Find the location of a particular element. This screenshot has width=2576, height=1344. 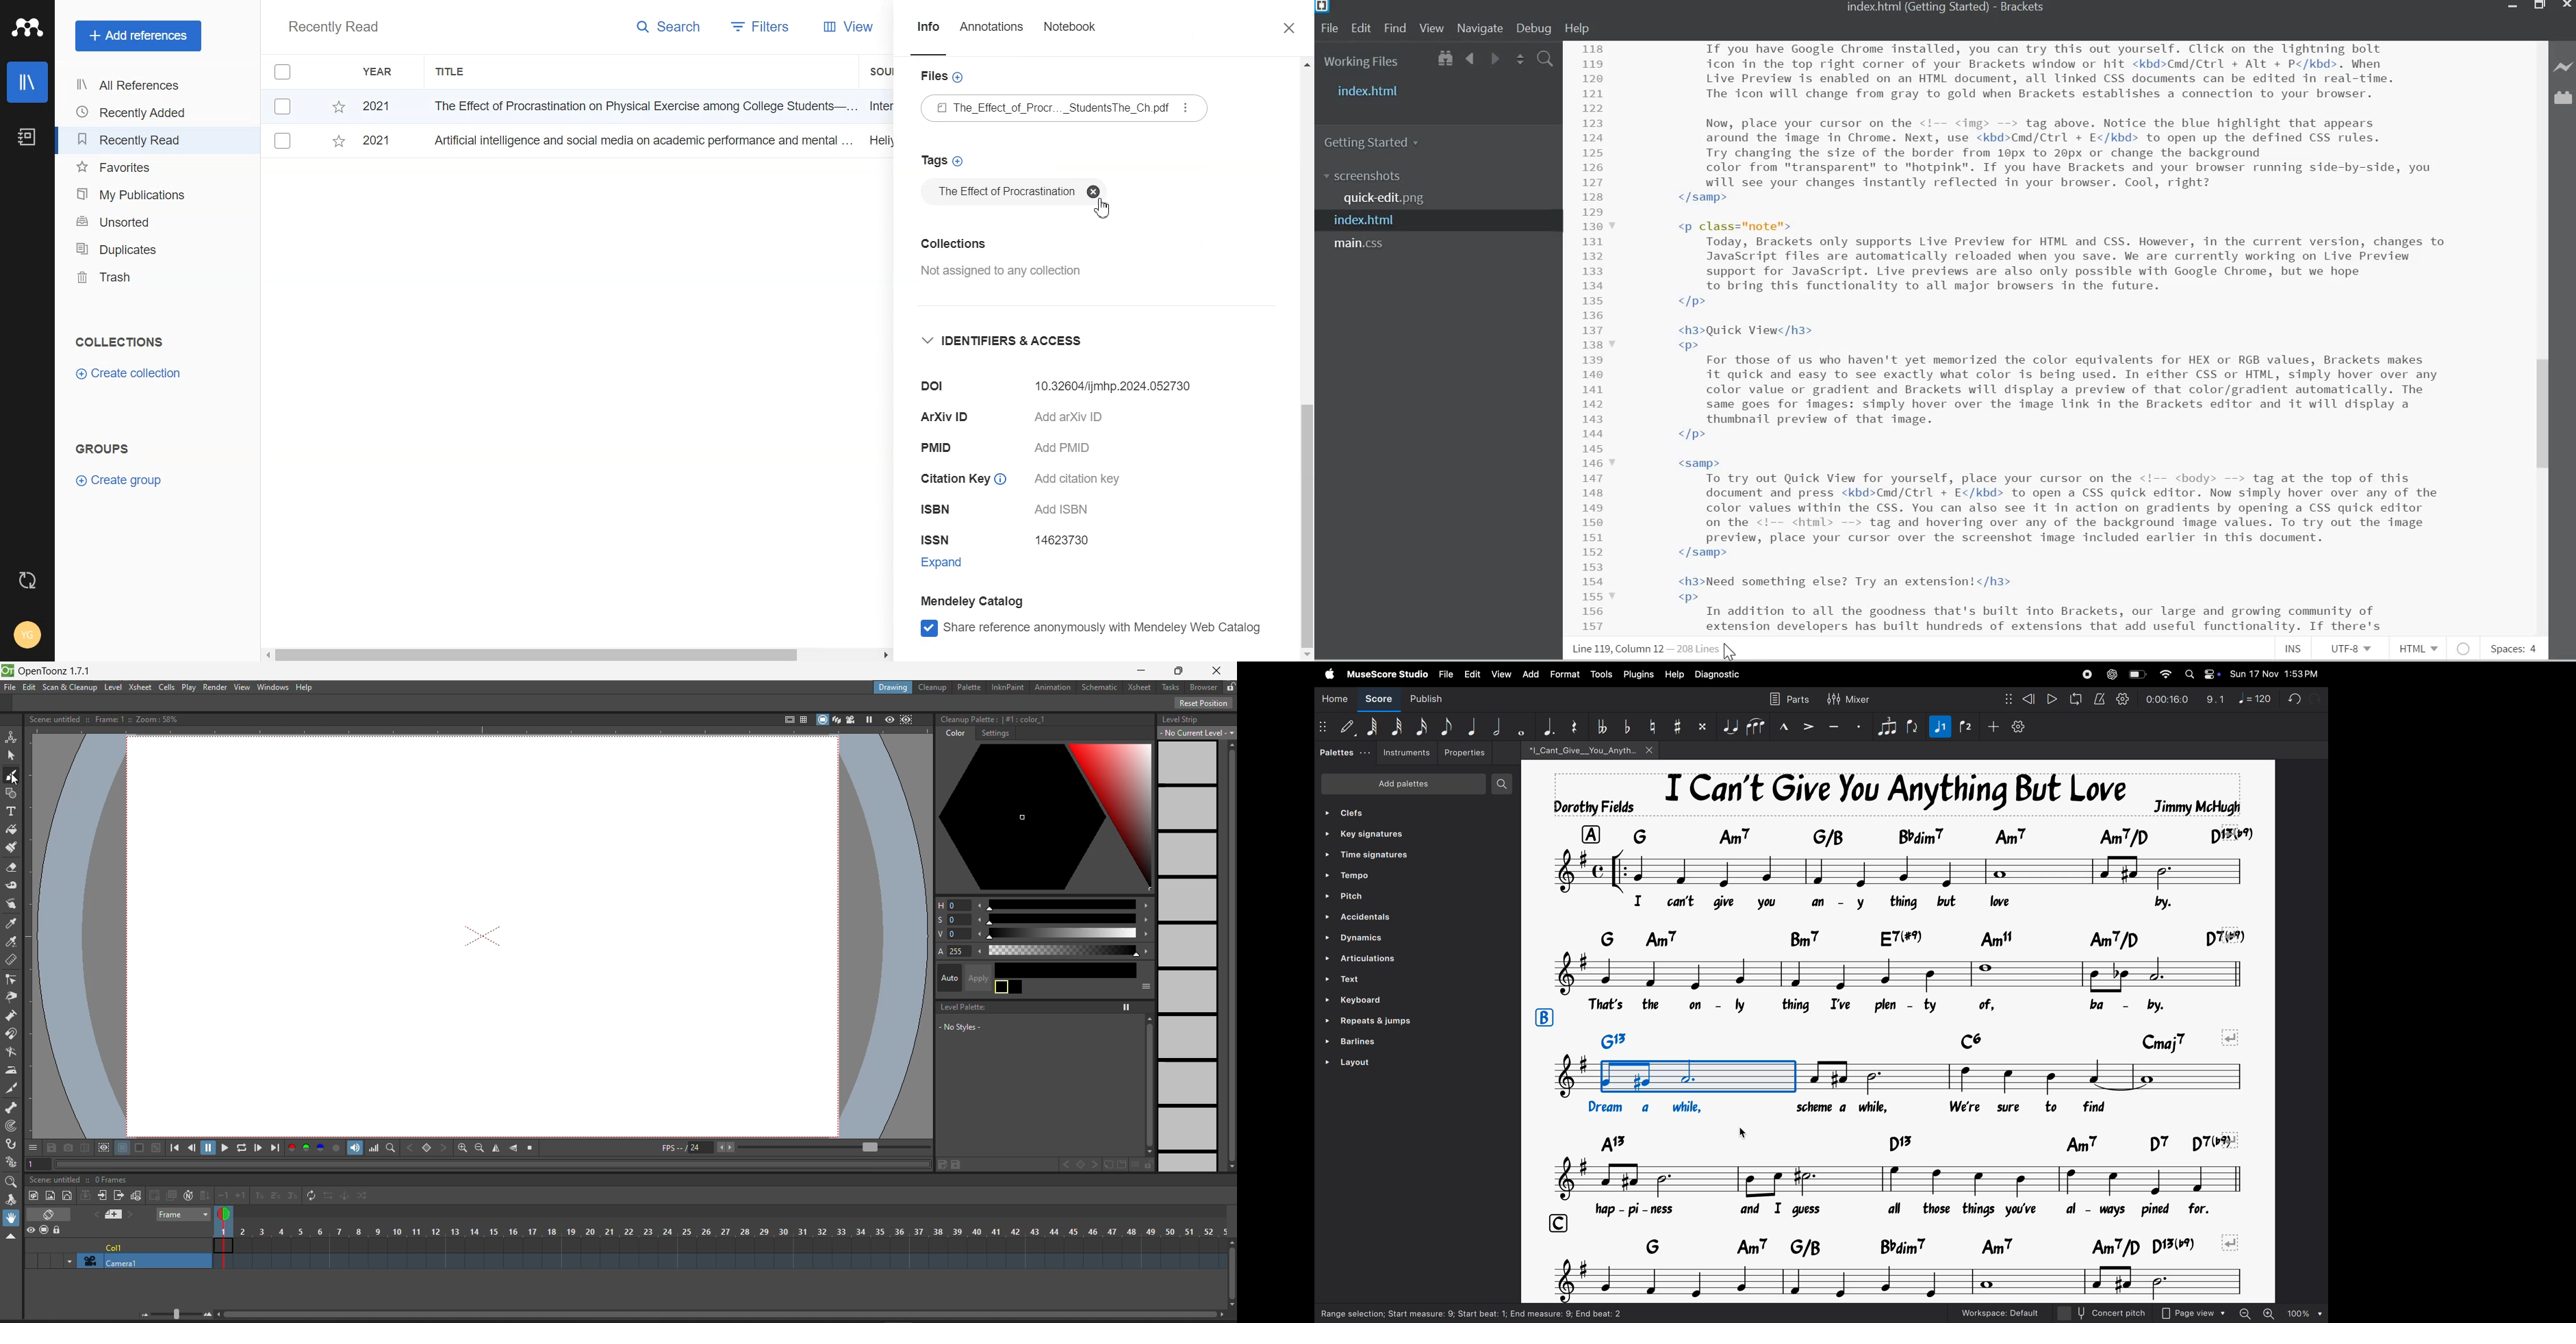

Text  is located at coordinates (1353, 978).